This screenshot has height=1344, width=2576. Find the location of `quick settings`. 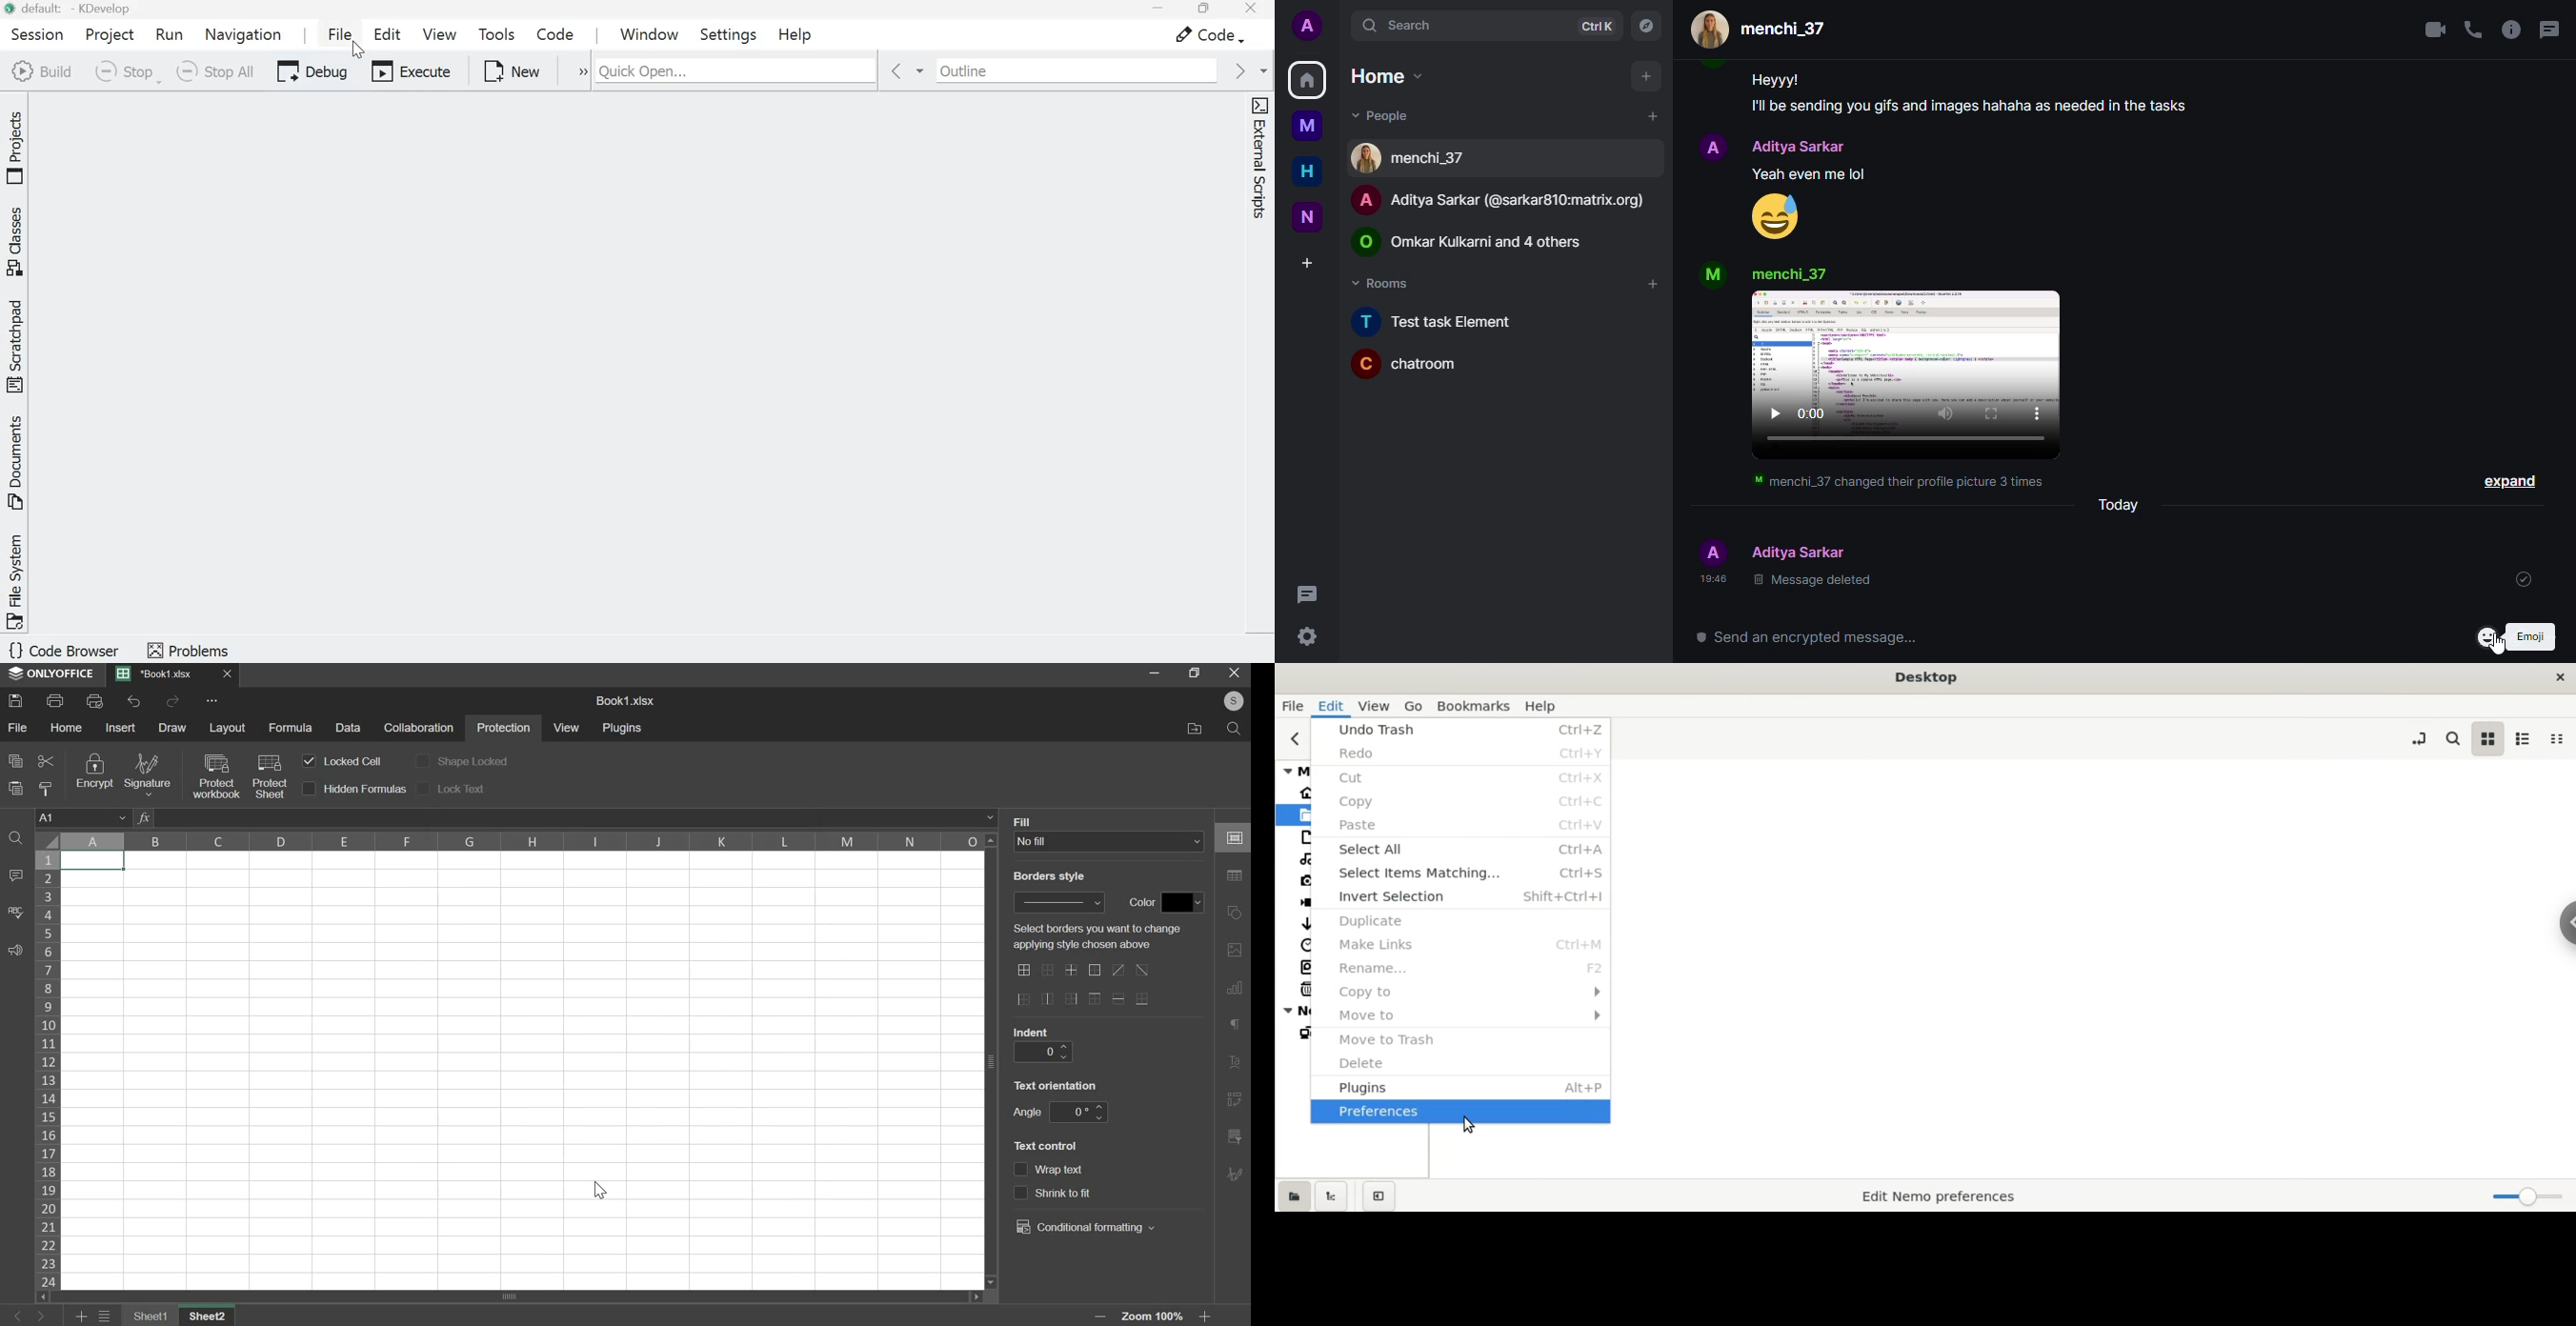

quick settings is located at coordinates (1306, 639).